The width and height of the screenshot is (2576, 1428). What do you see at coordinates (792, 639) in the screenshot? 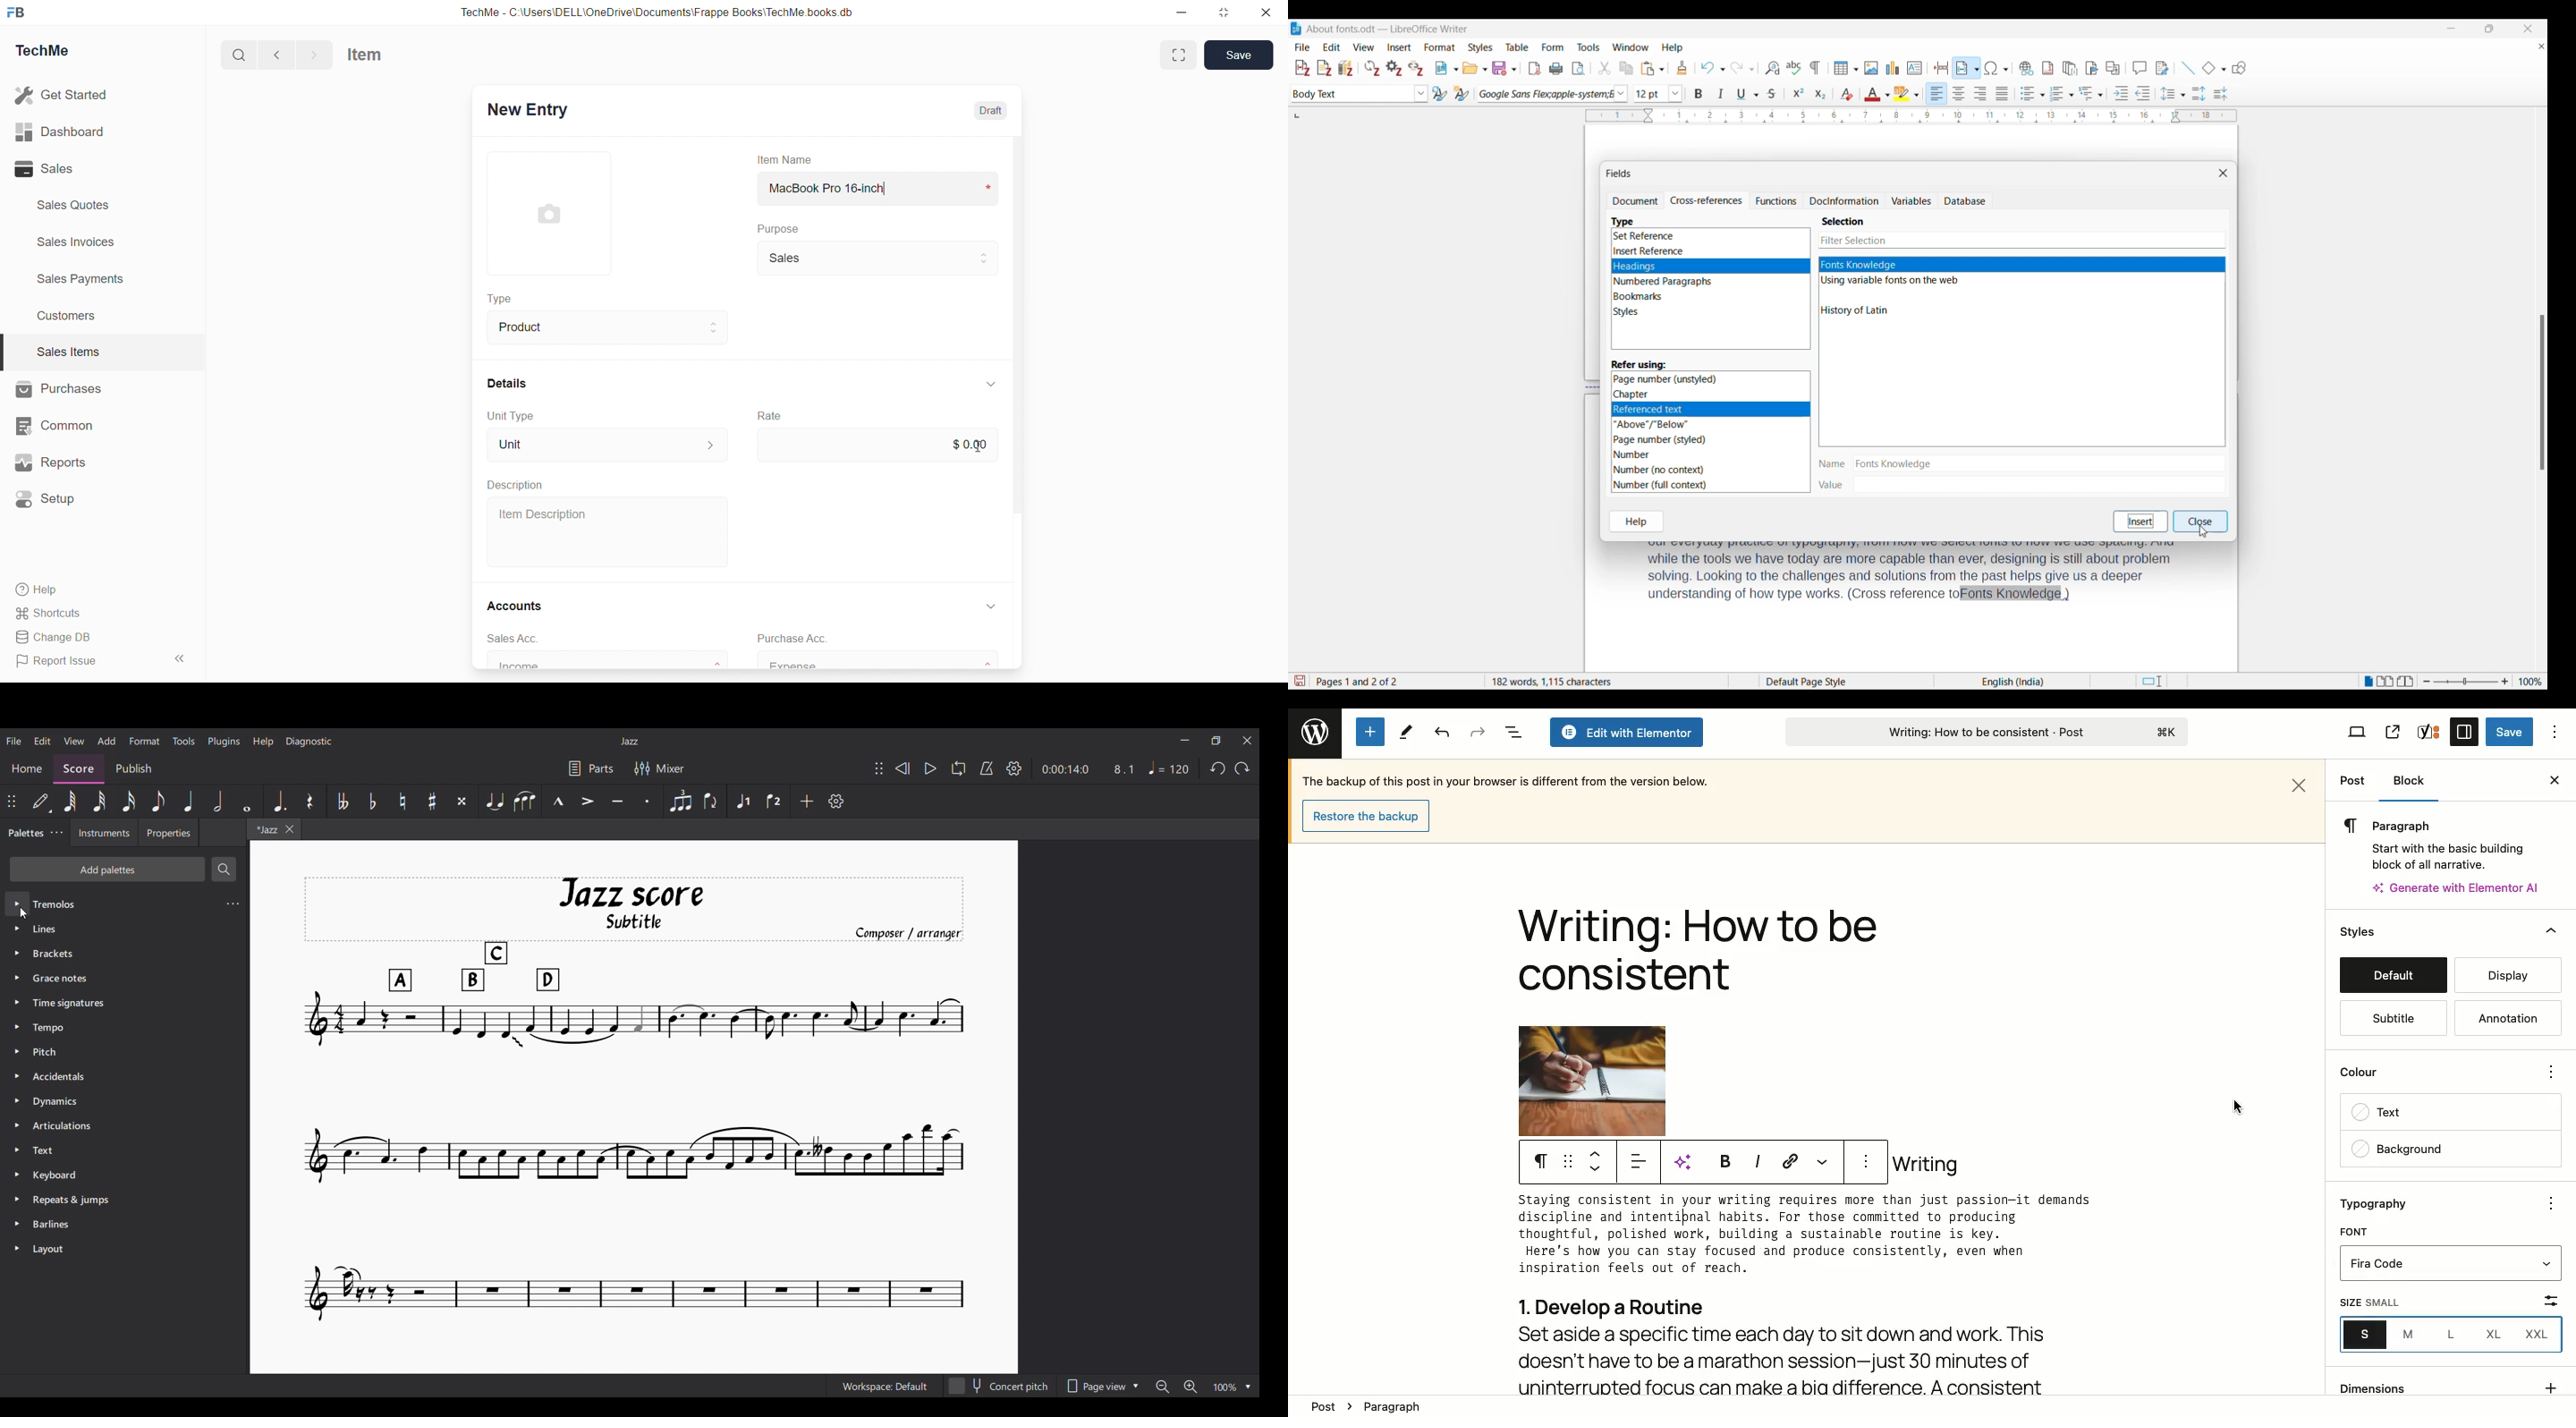
I see `Purchase Acc` at bounding box center [792, 639].